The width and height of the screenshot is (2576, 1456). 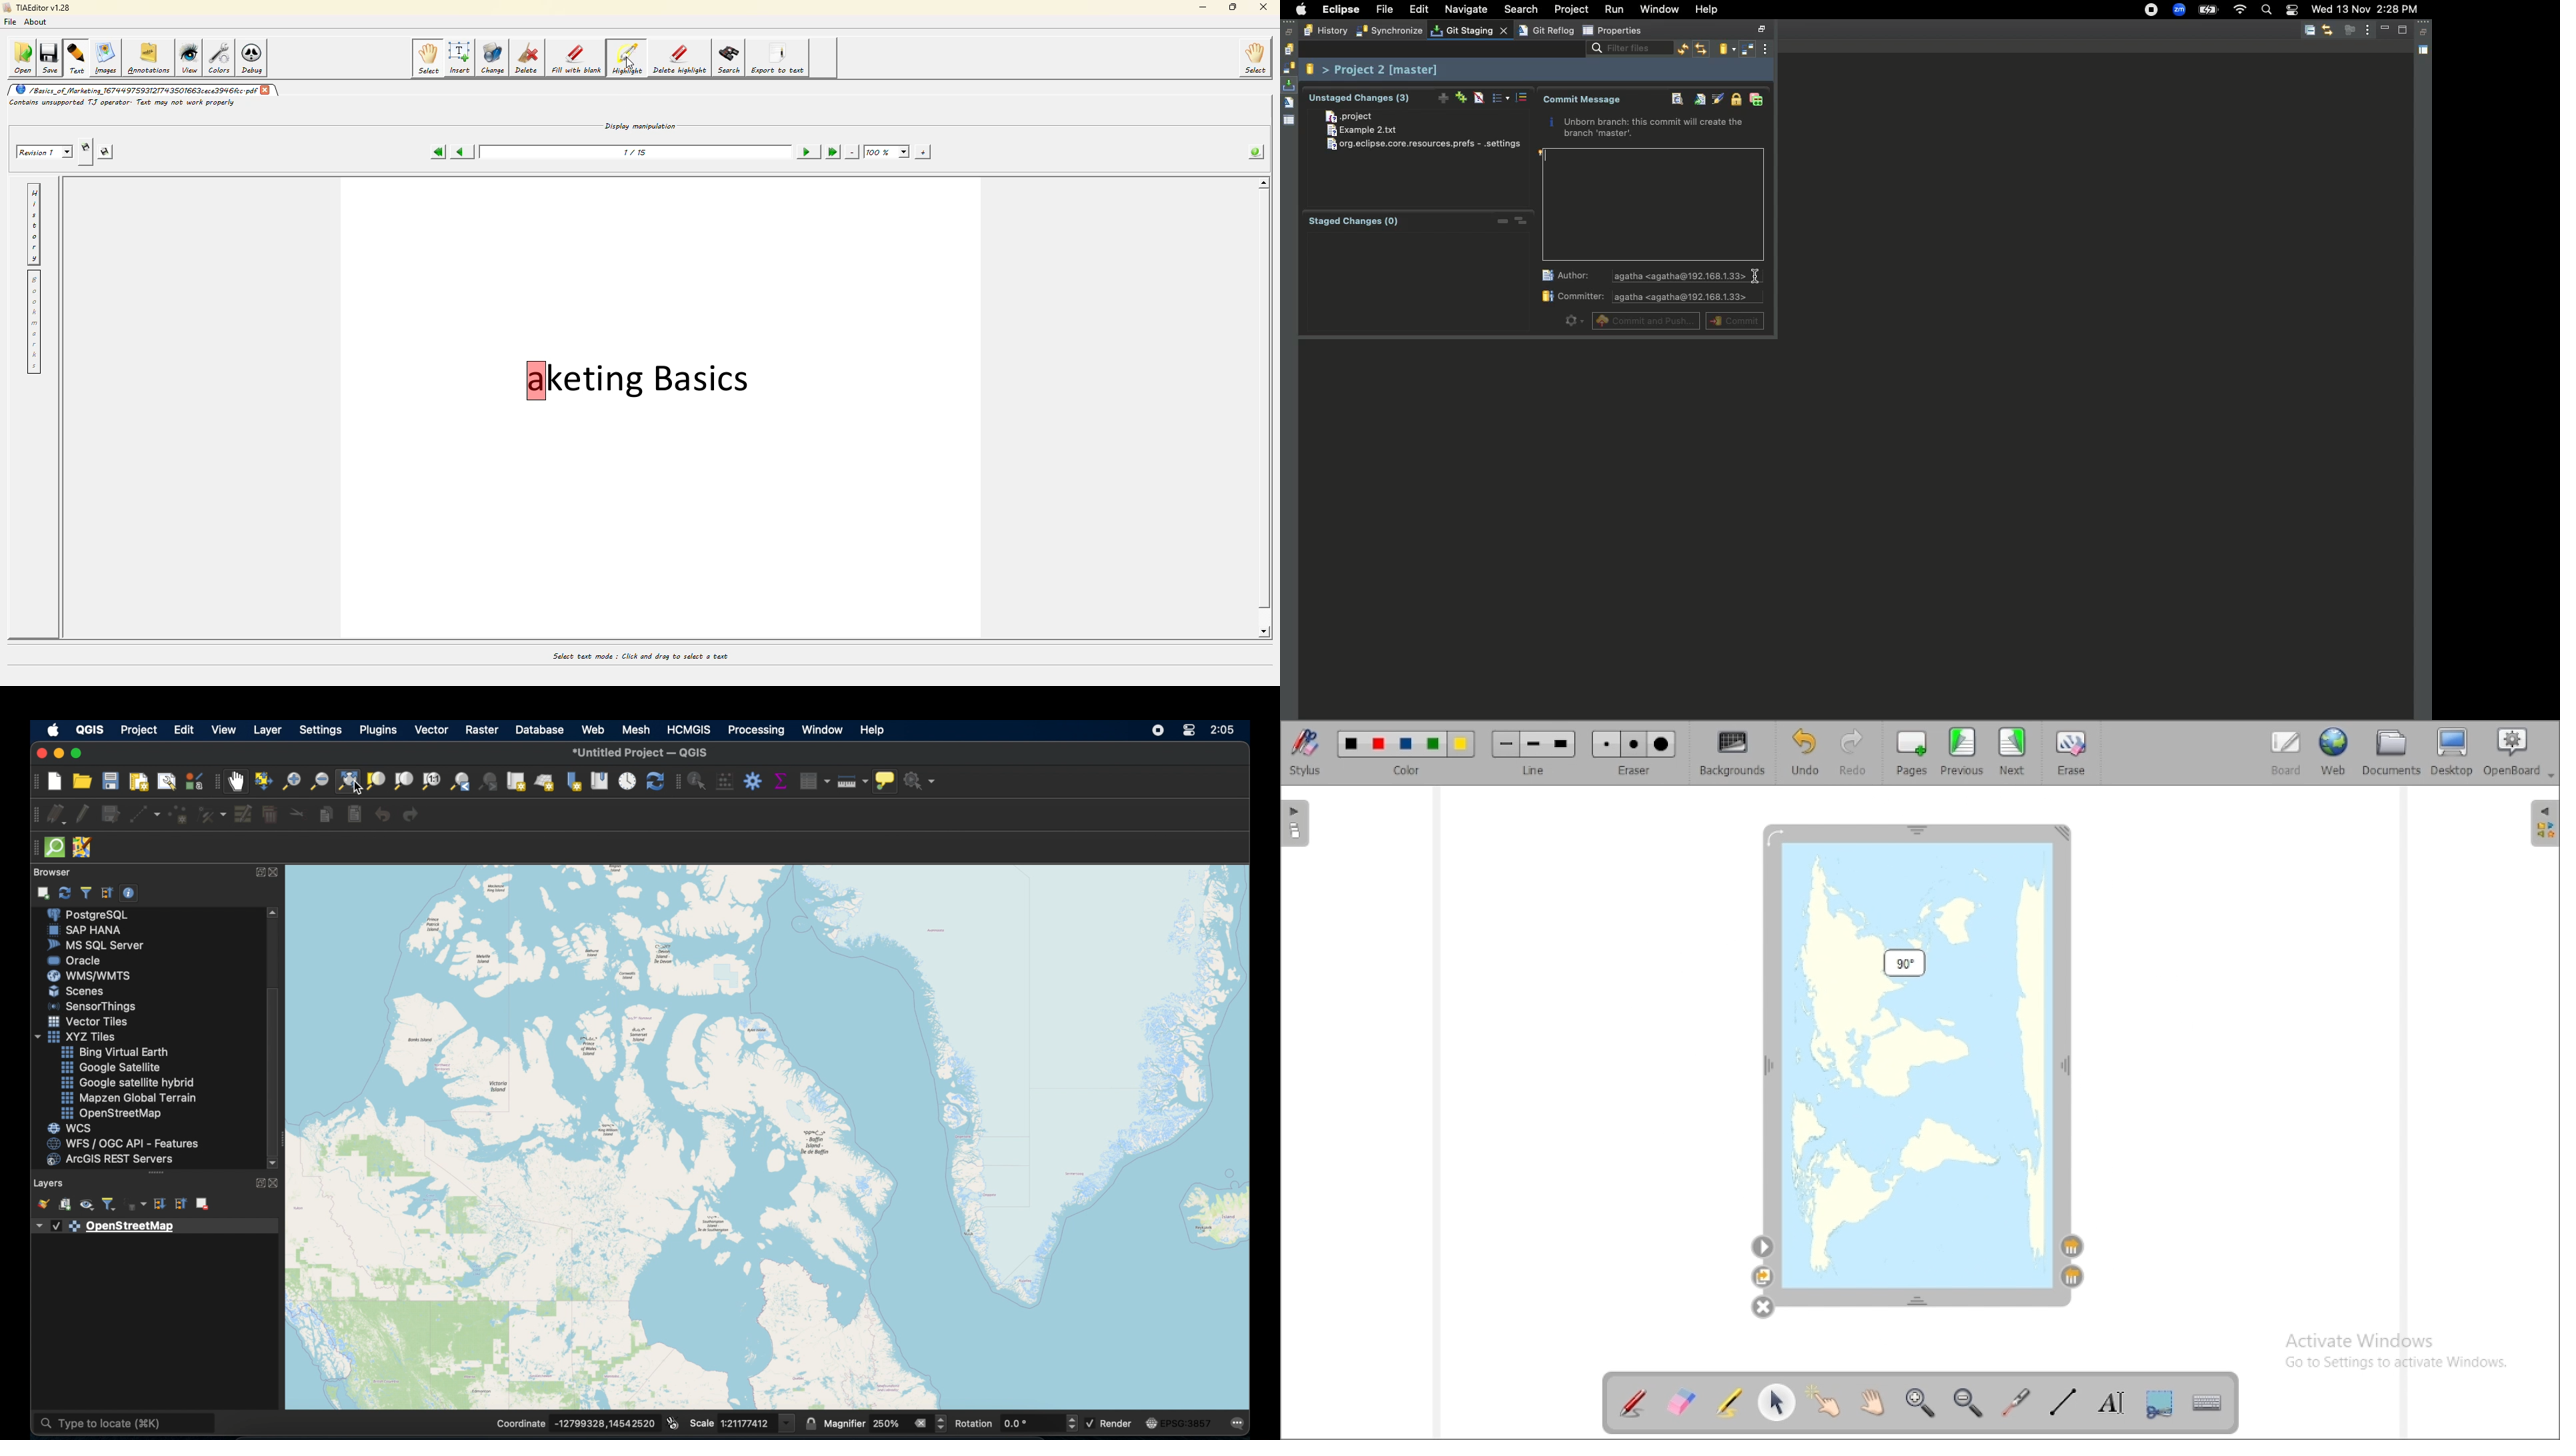 What do you see at coordinates (2206, 1402) in the screenshot?
I see `display virtual keyboard` at bounding box center [2206, 1402].